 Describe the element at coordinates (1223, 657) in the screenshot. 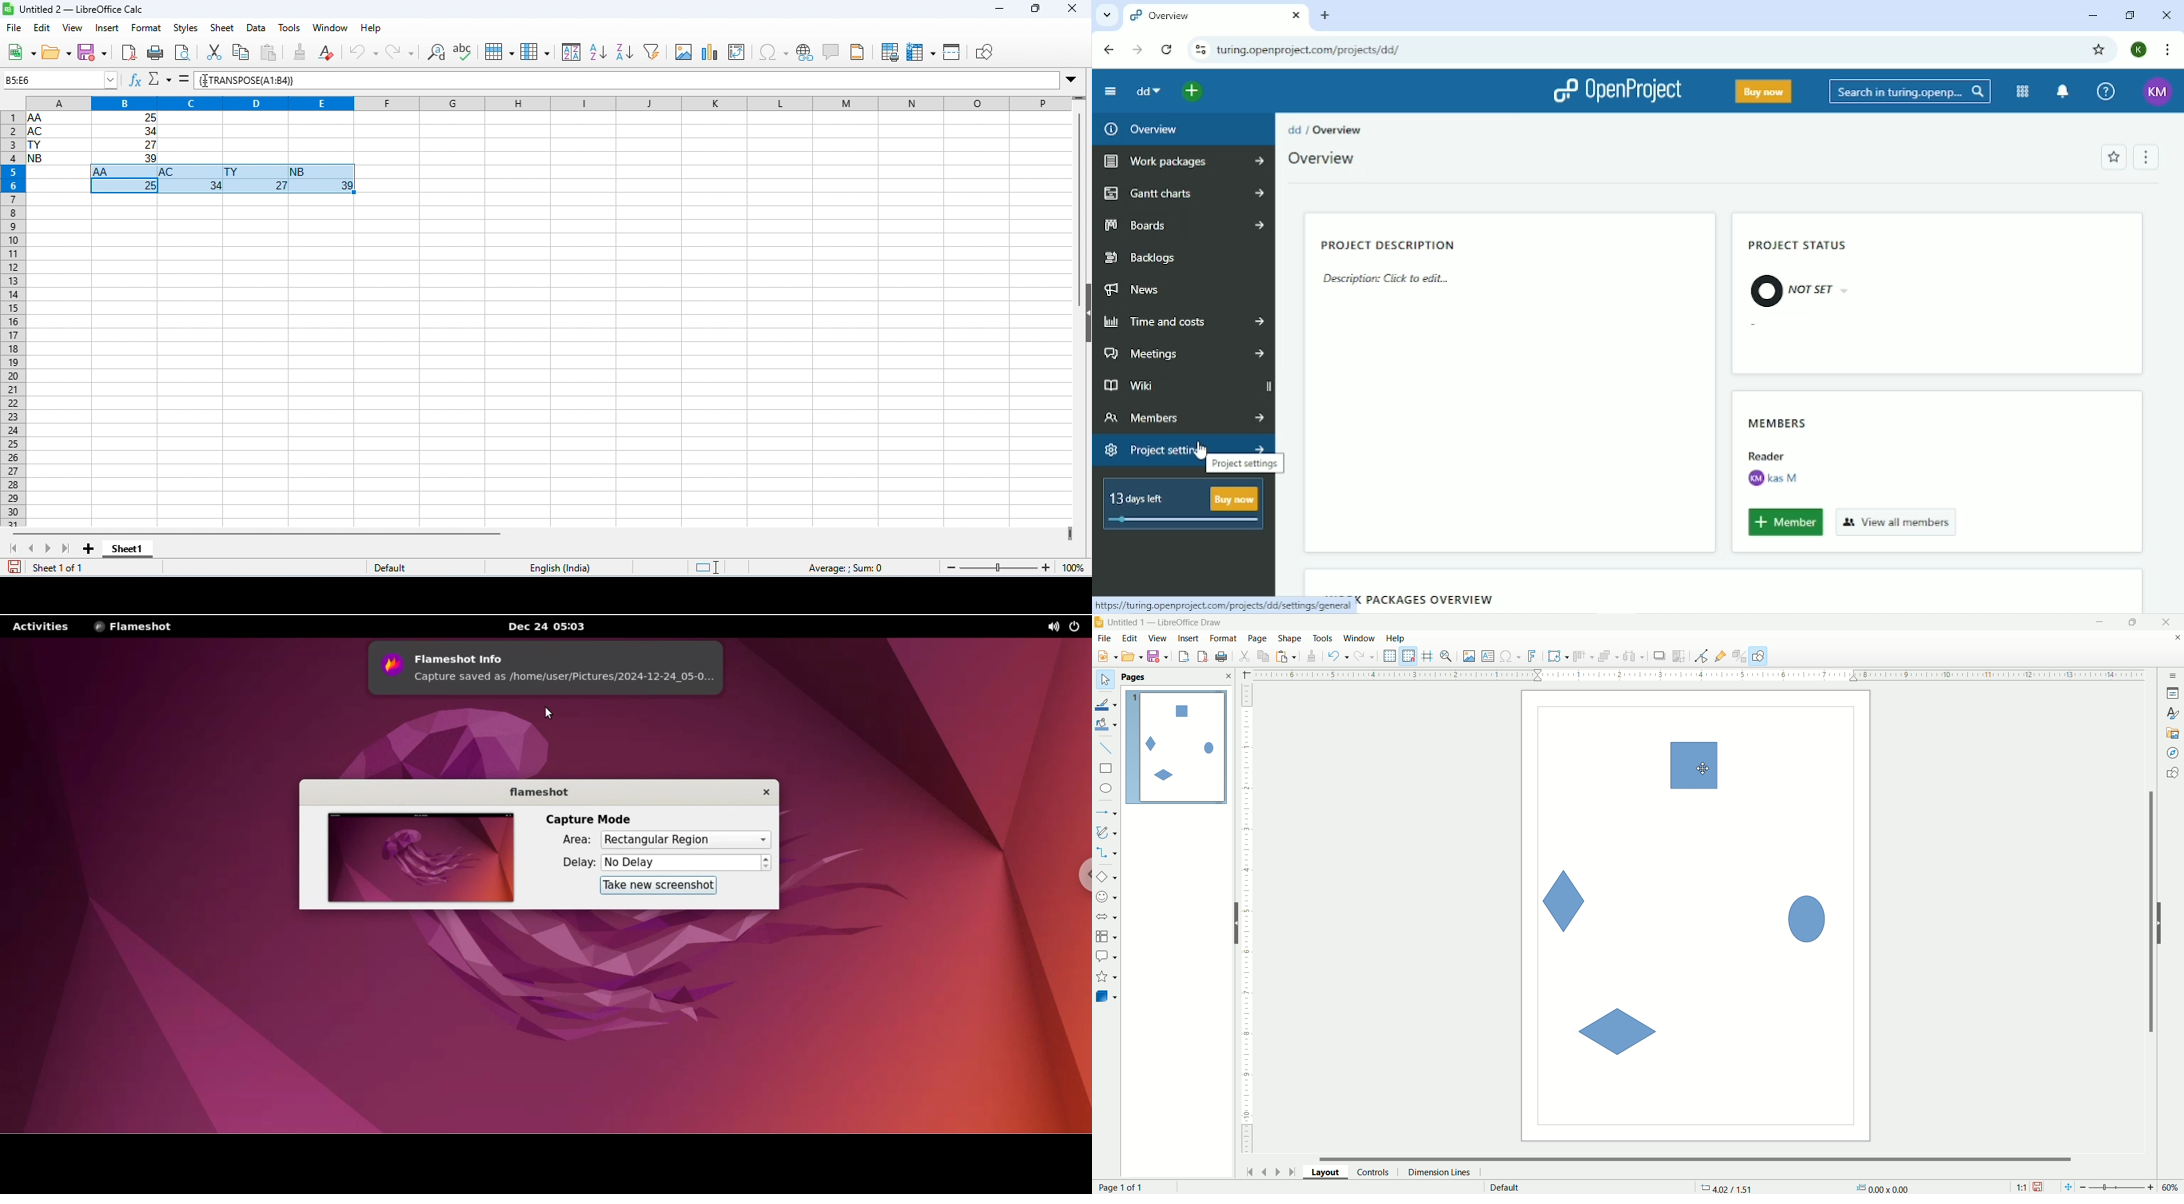

I see `export as PDF` at that location.